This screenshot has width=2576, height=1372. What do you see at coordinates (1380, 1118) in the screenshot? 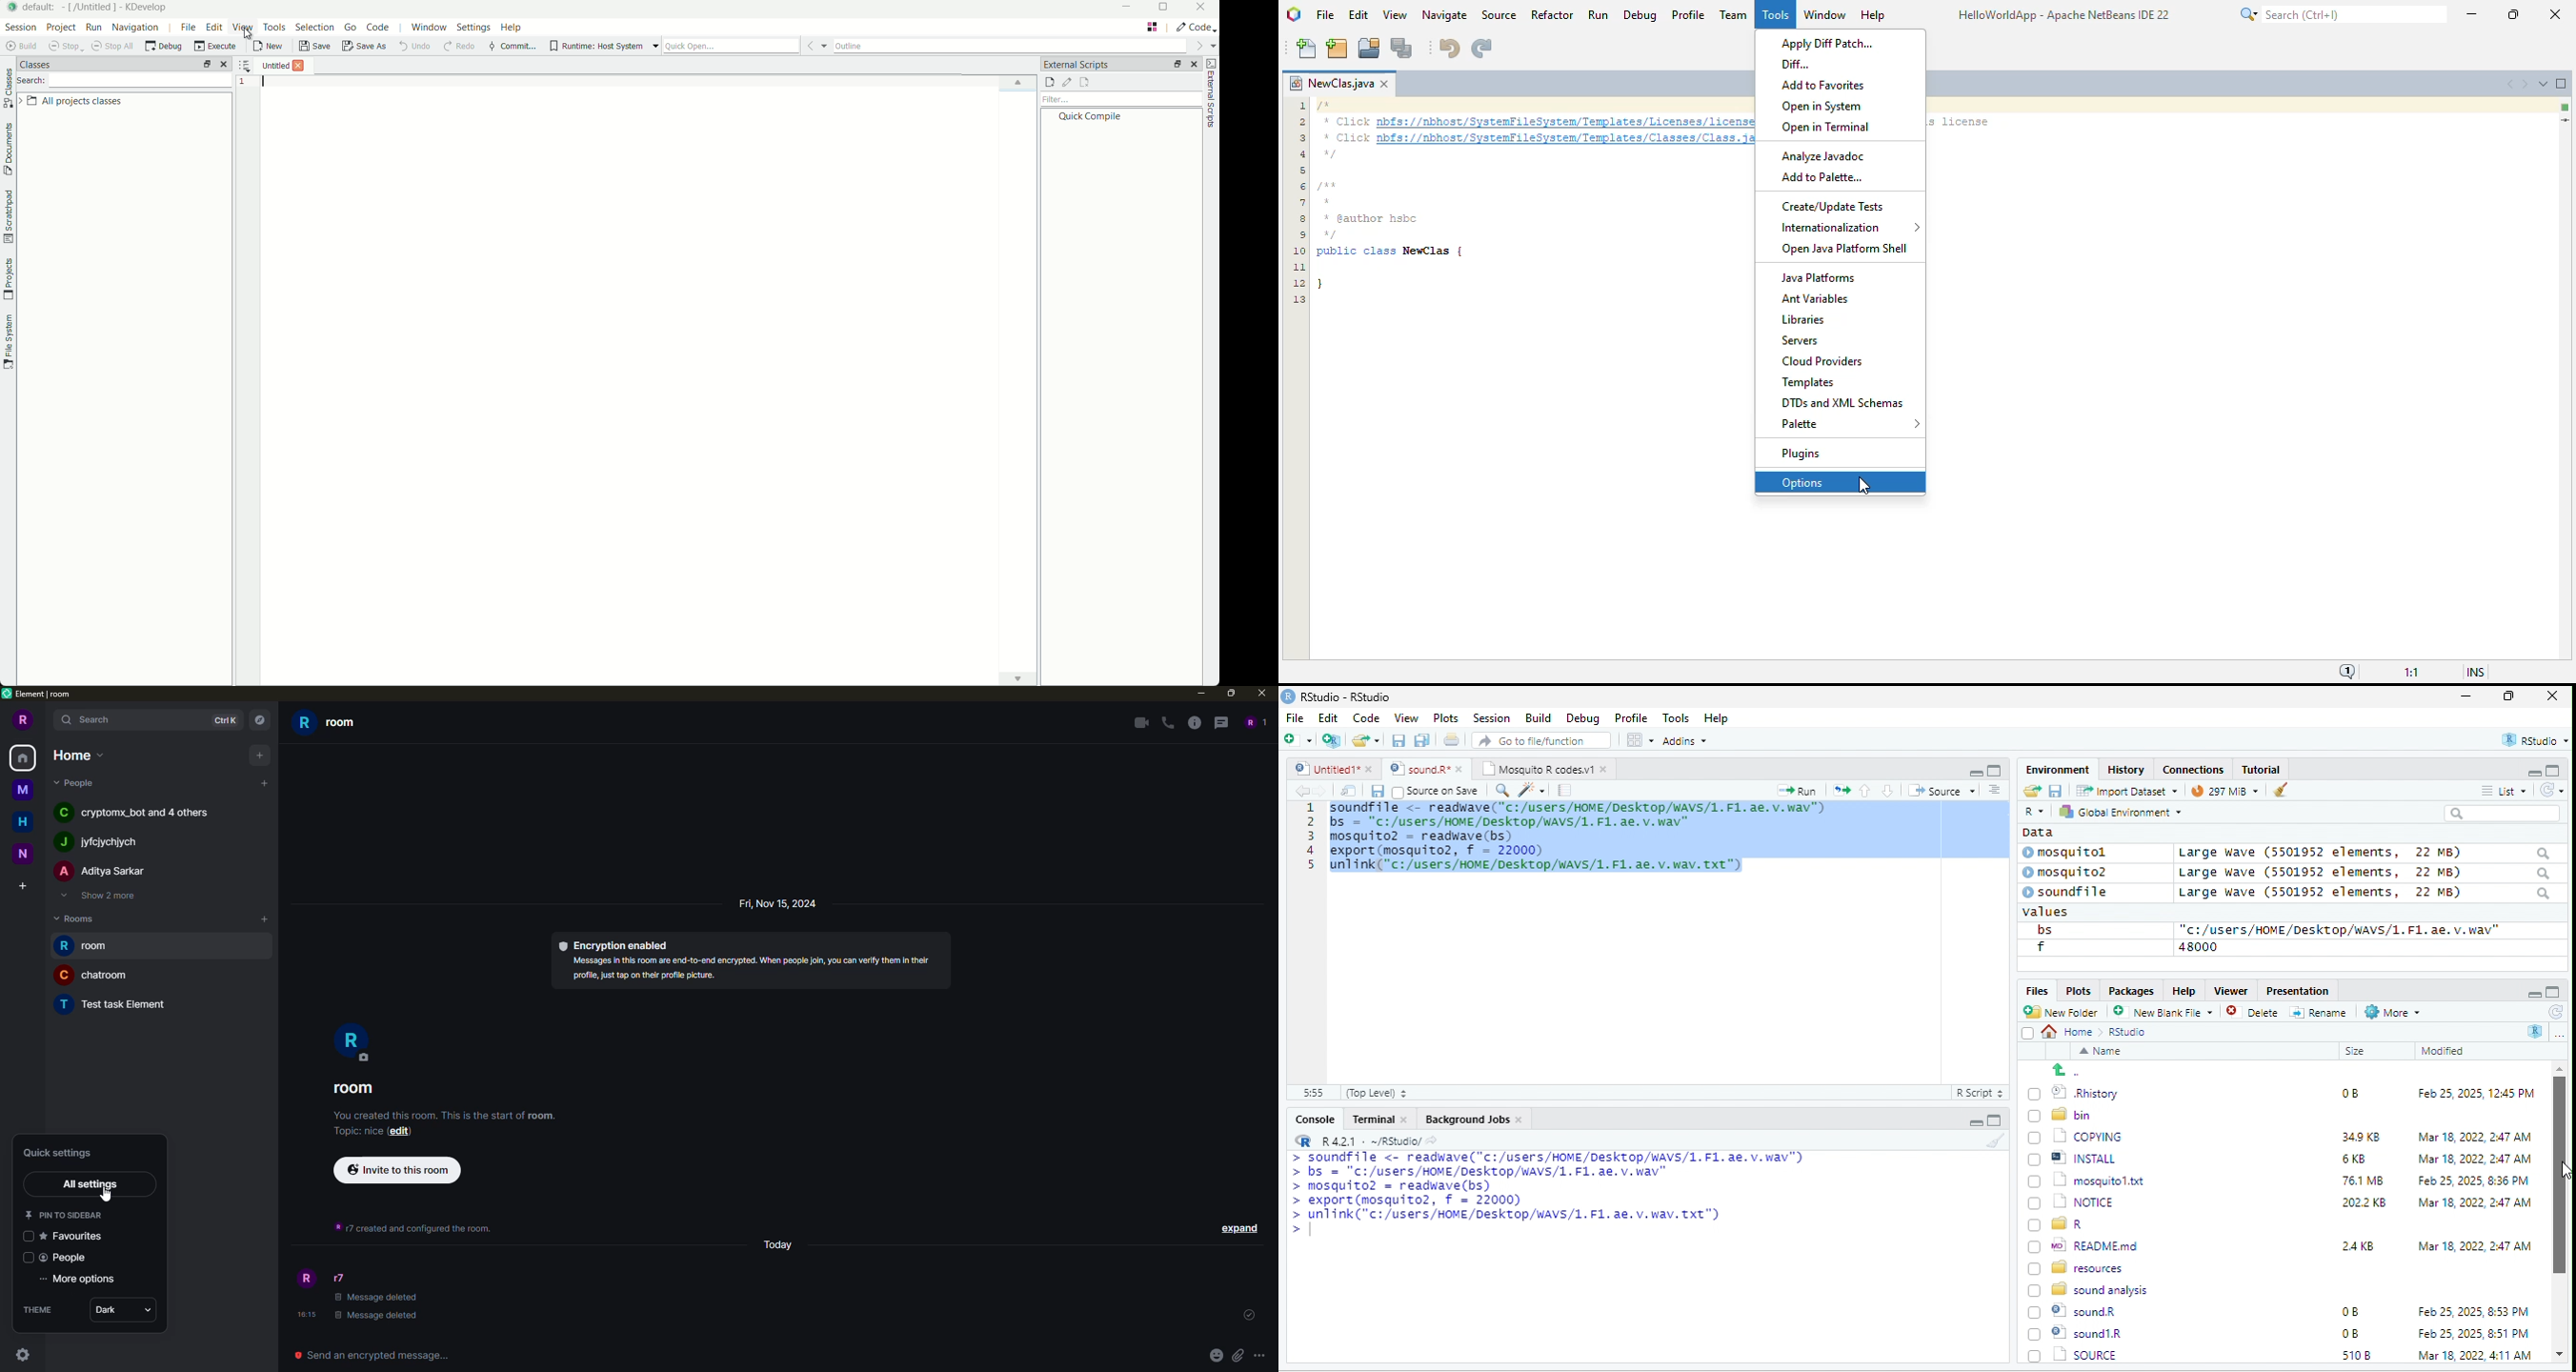
I see `Terminal` at bounding box center [1380, 1118].